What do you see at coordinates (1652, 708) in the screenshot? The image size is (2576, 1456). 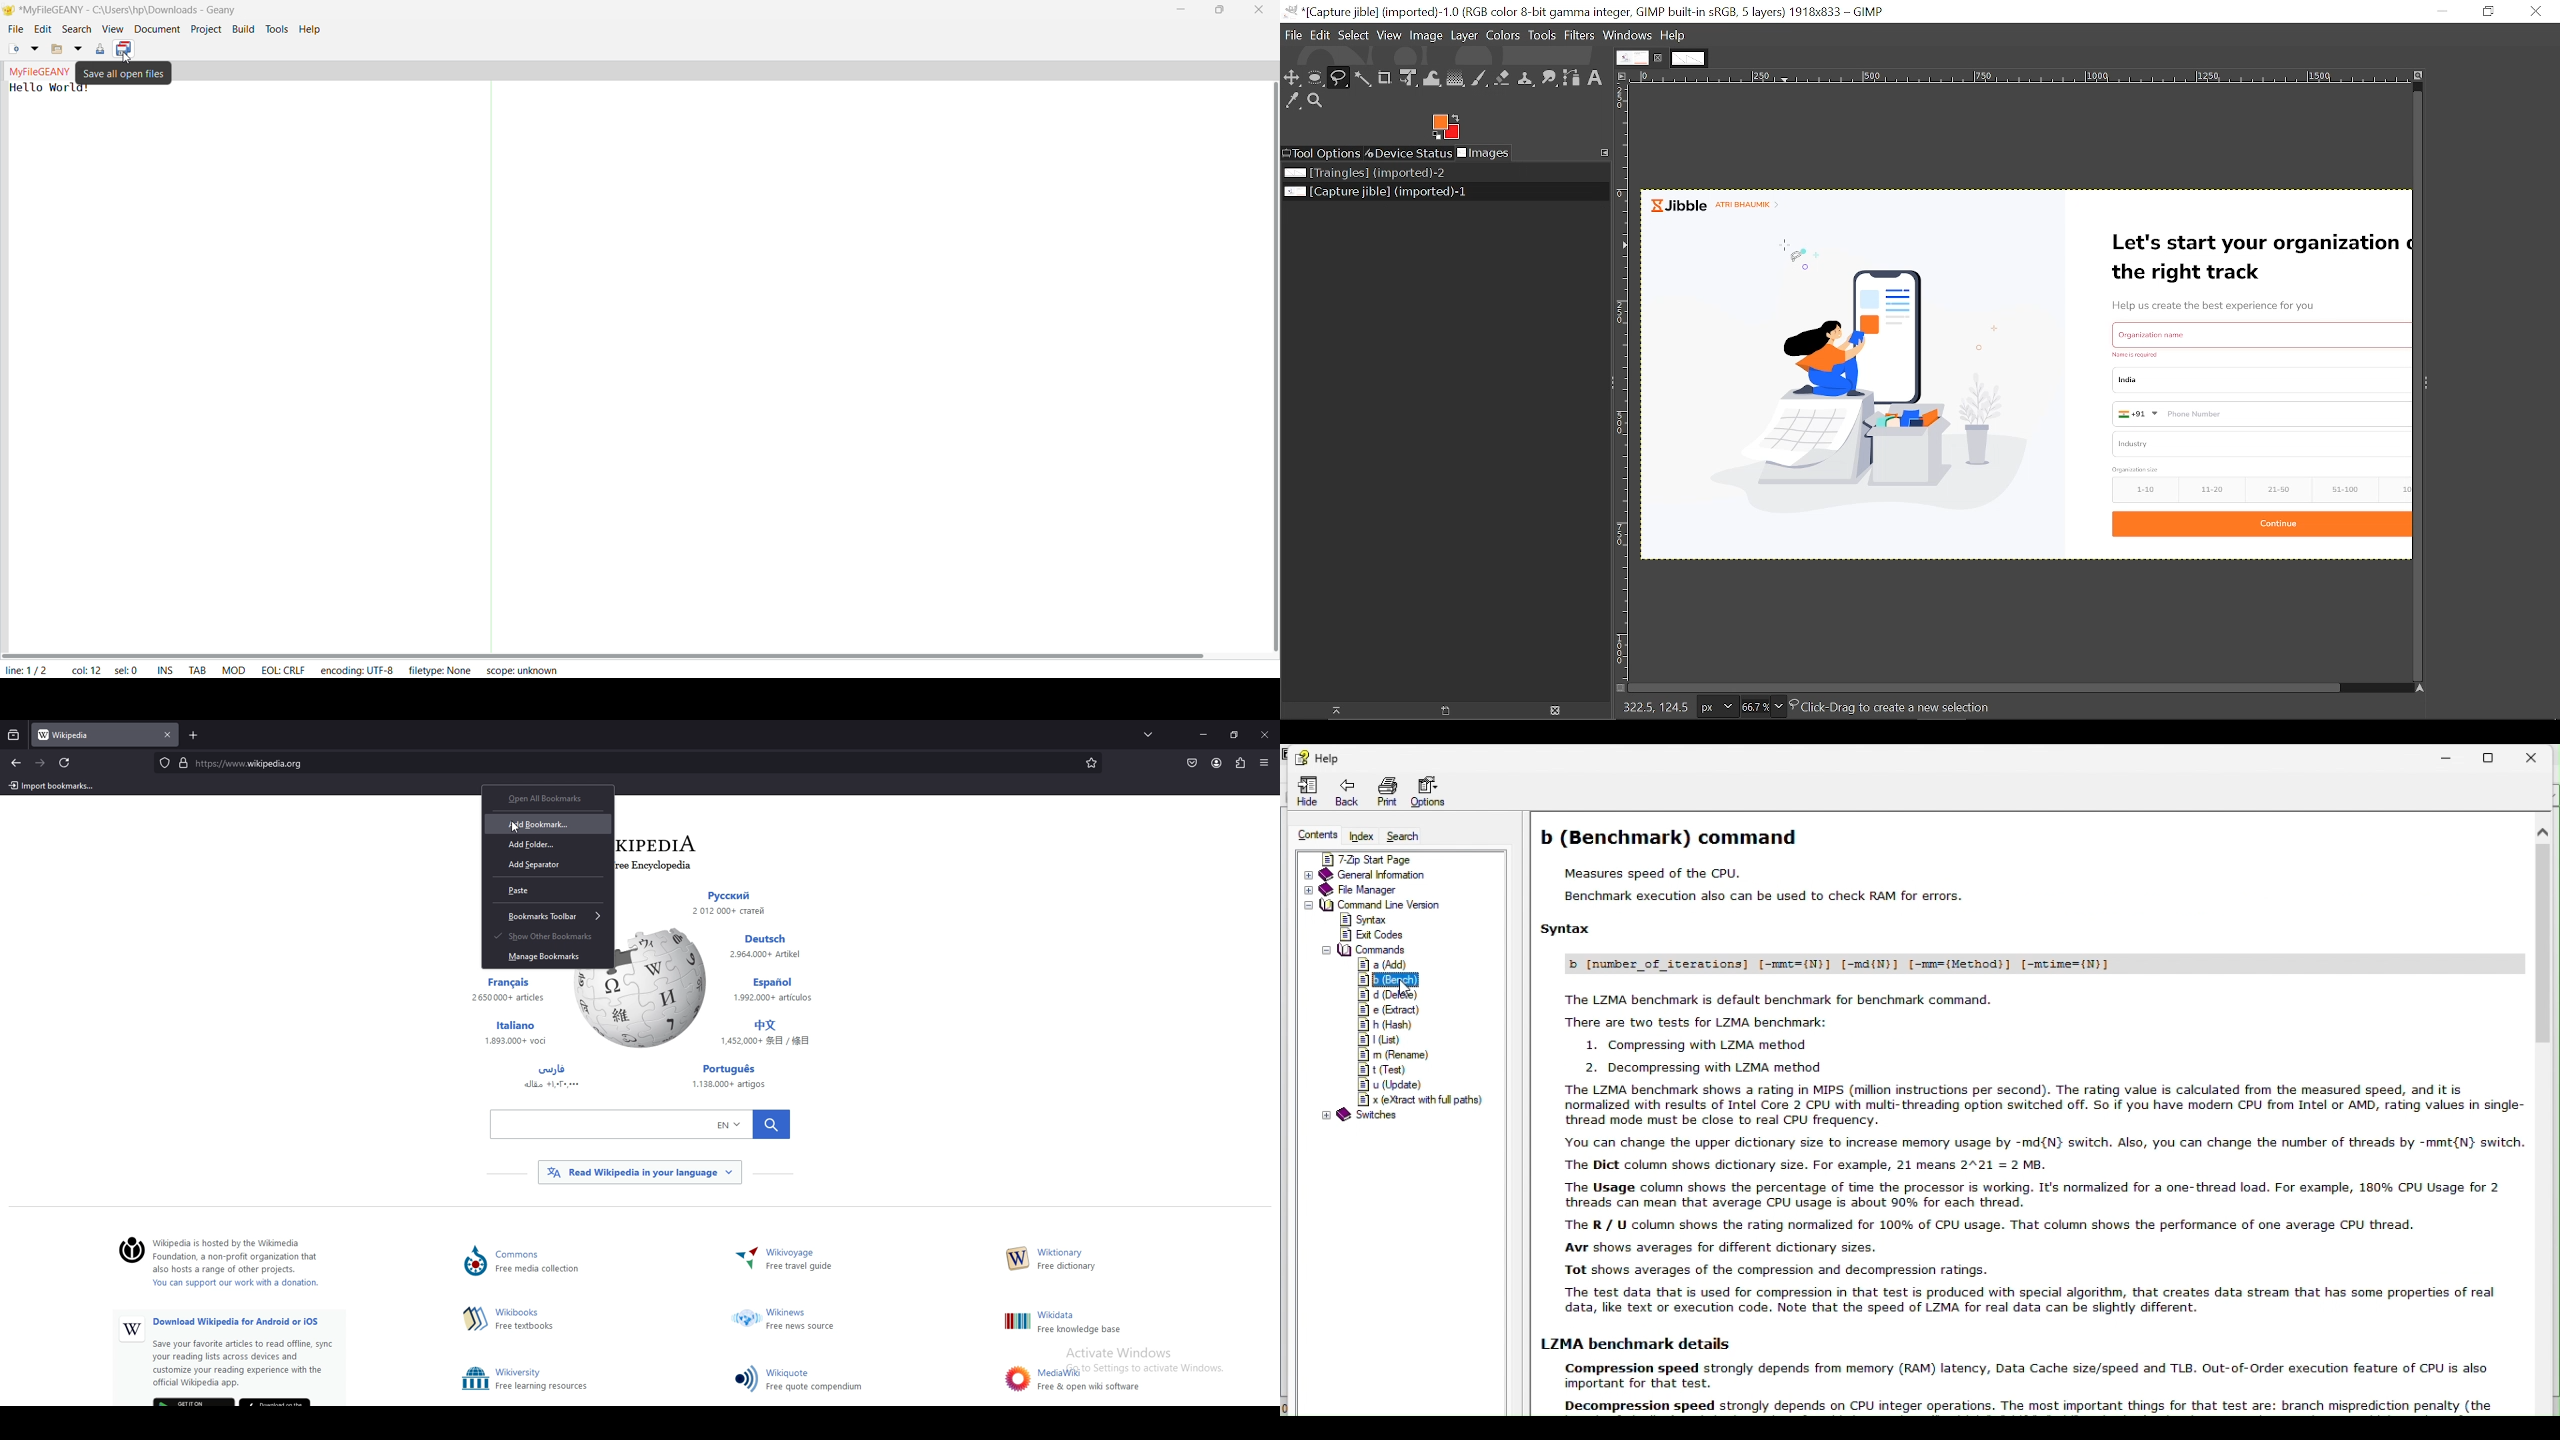 I see `coordinates` at bounding box center [1652, 708].